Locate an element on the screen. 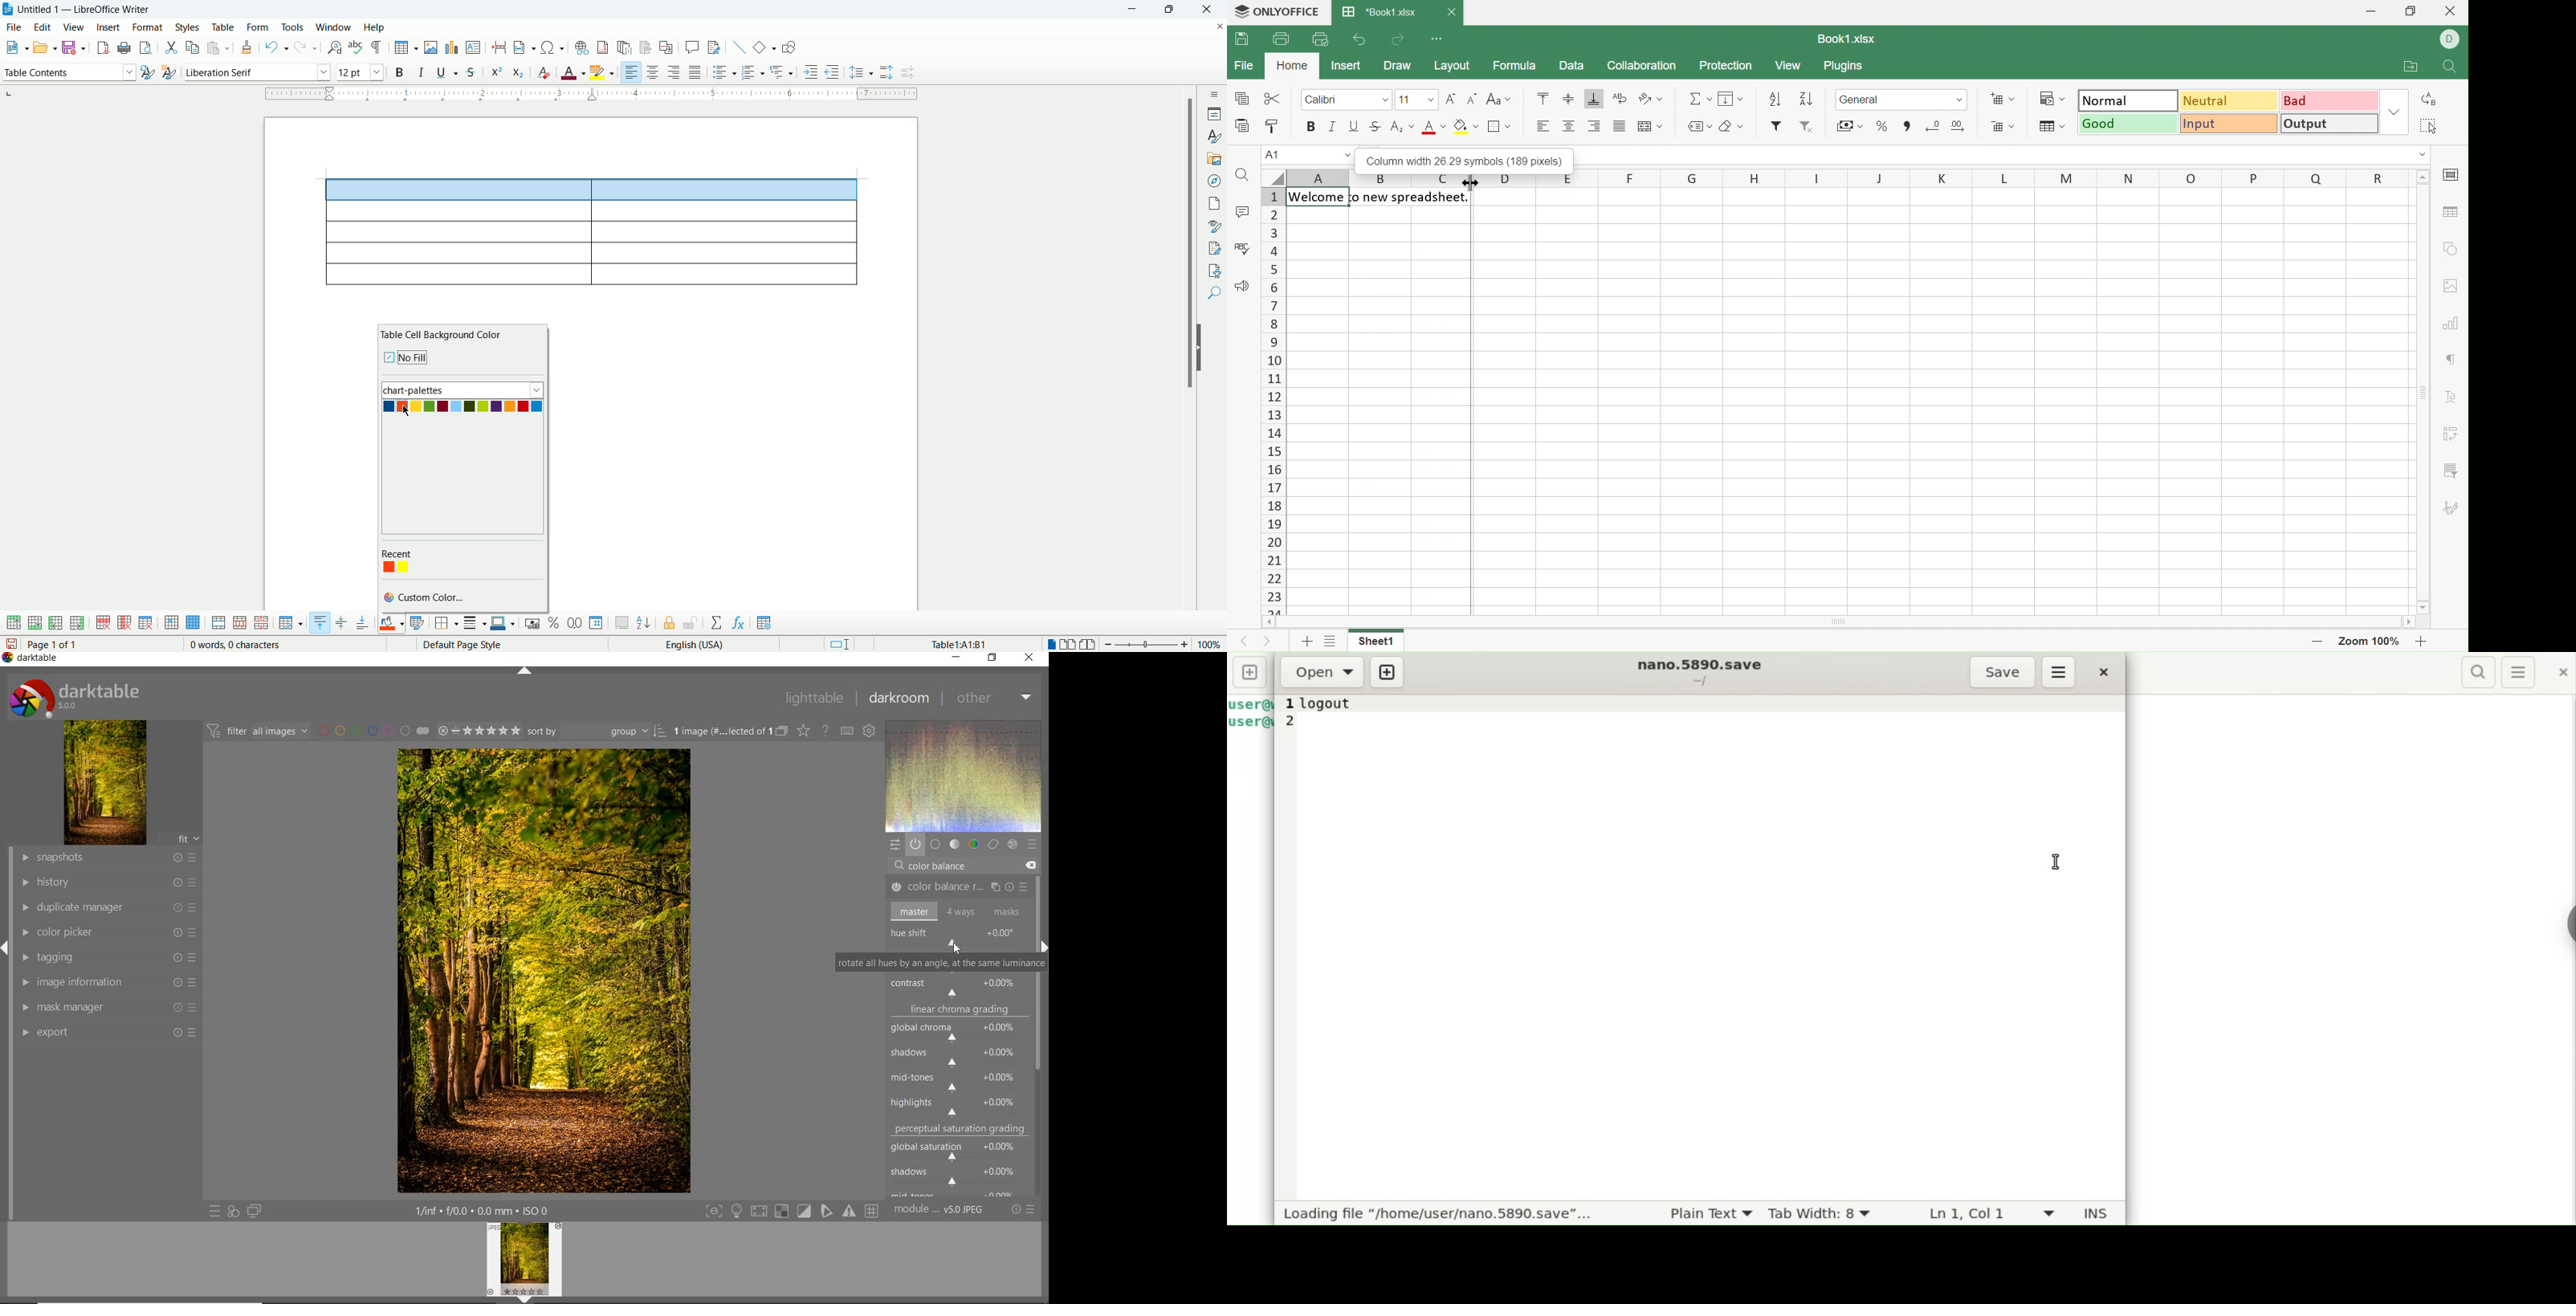 This screenshot has height=1316, width=2576. Insert is located at coordinates (1348, 65).